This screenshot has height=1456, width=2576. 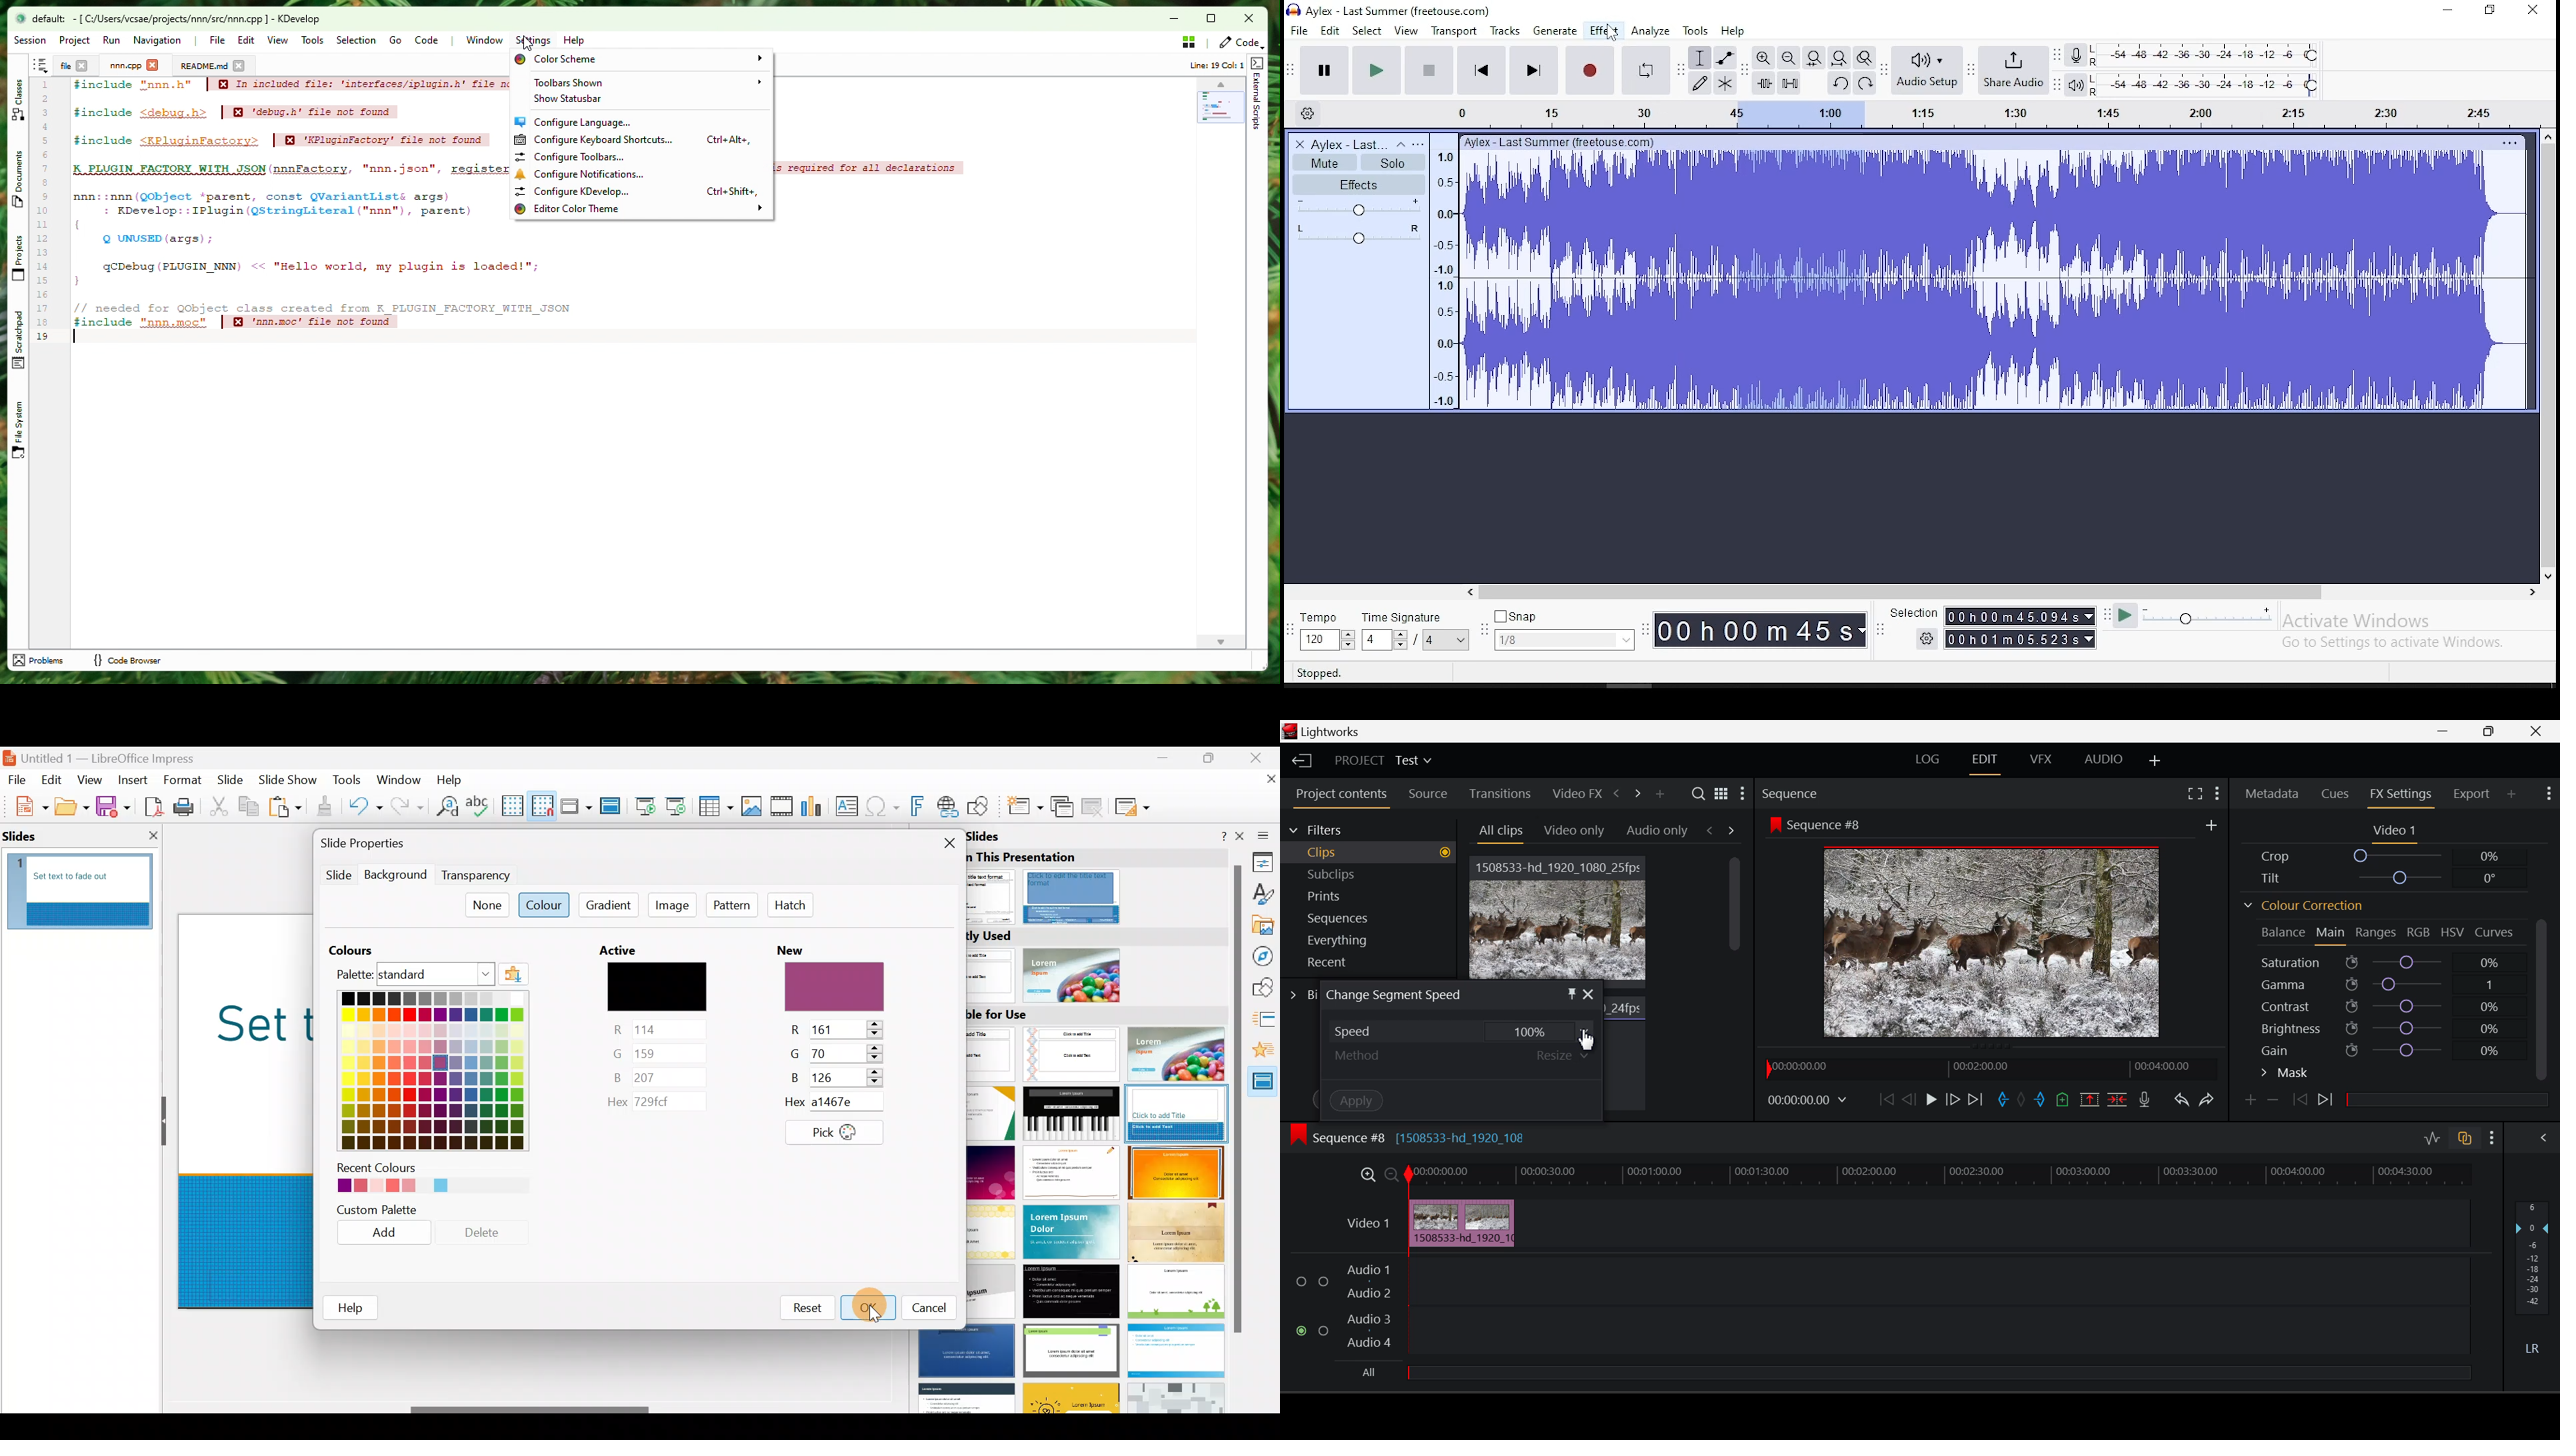 I want to click on Pattern, so click(x=735, y=907).